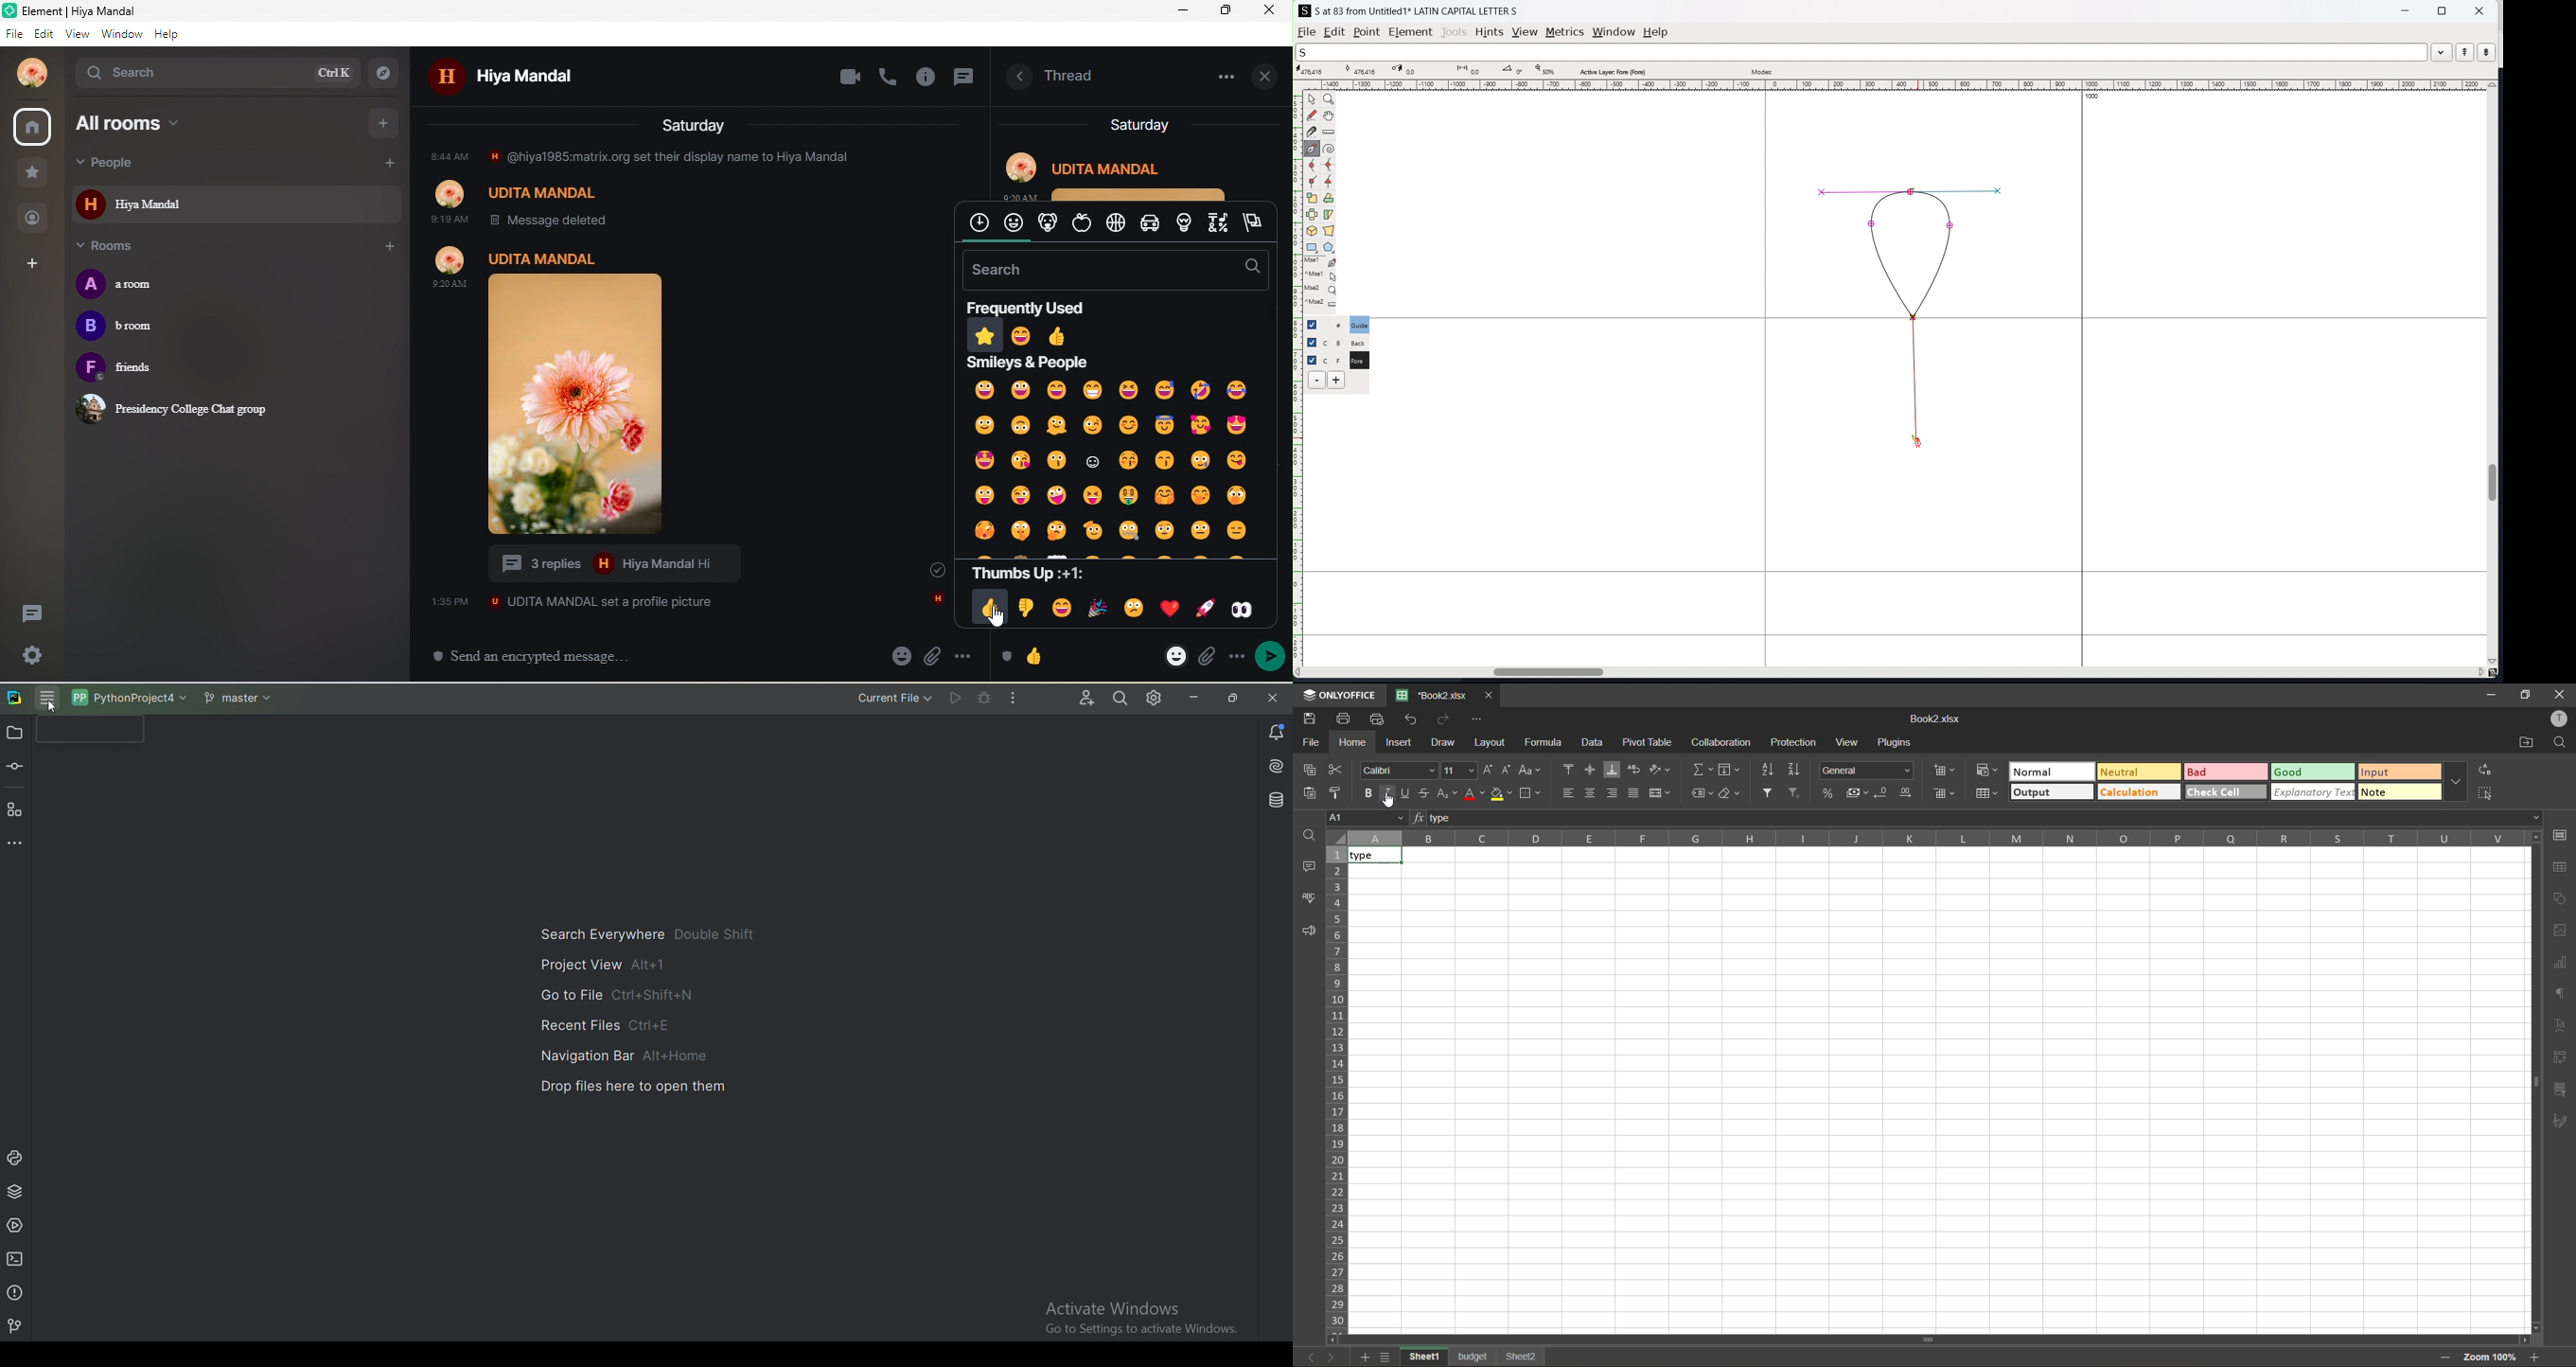 The image size is (2576, 1372). I want to click on add a tangent point, so click(1329, 182).